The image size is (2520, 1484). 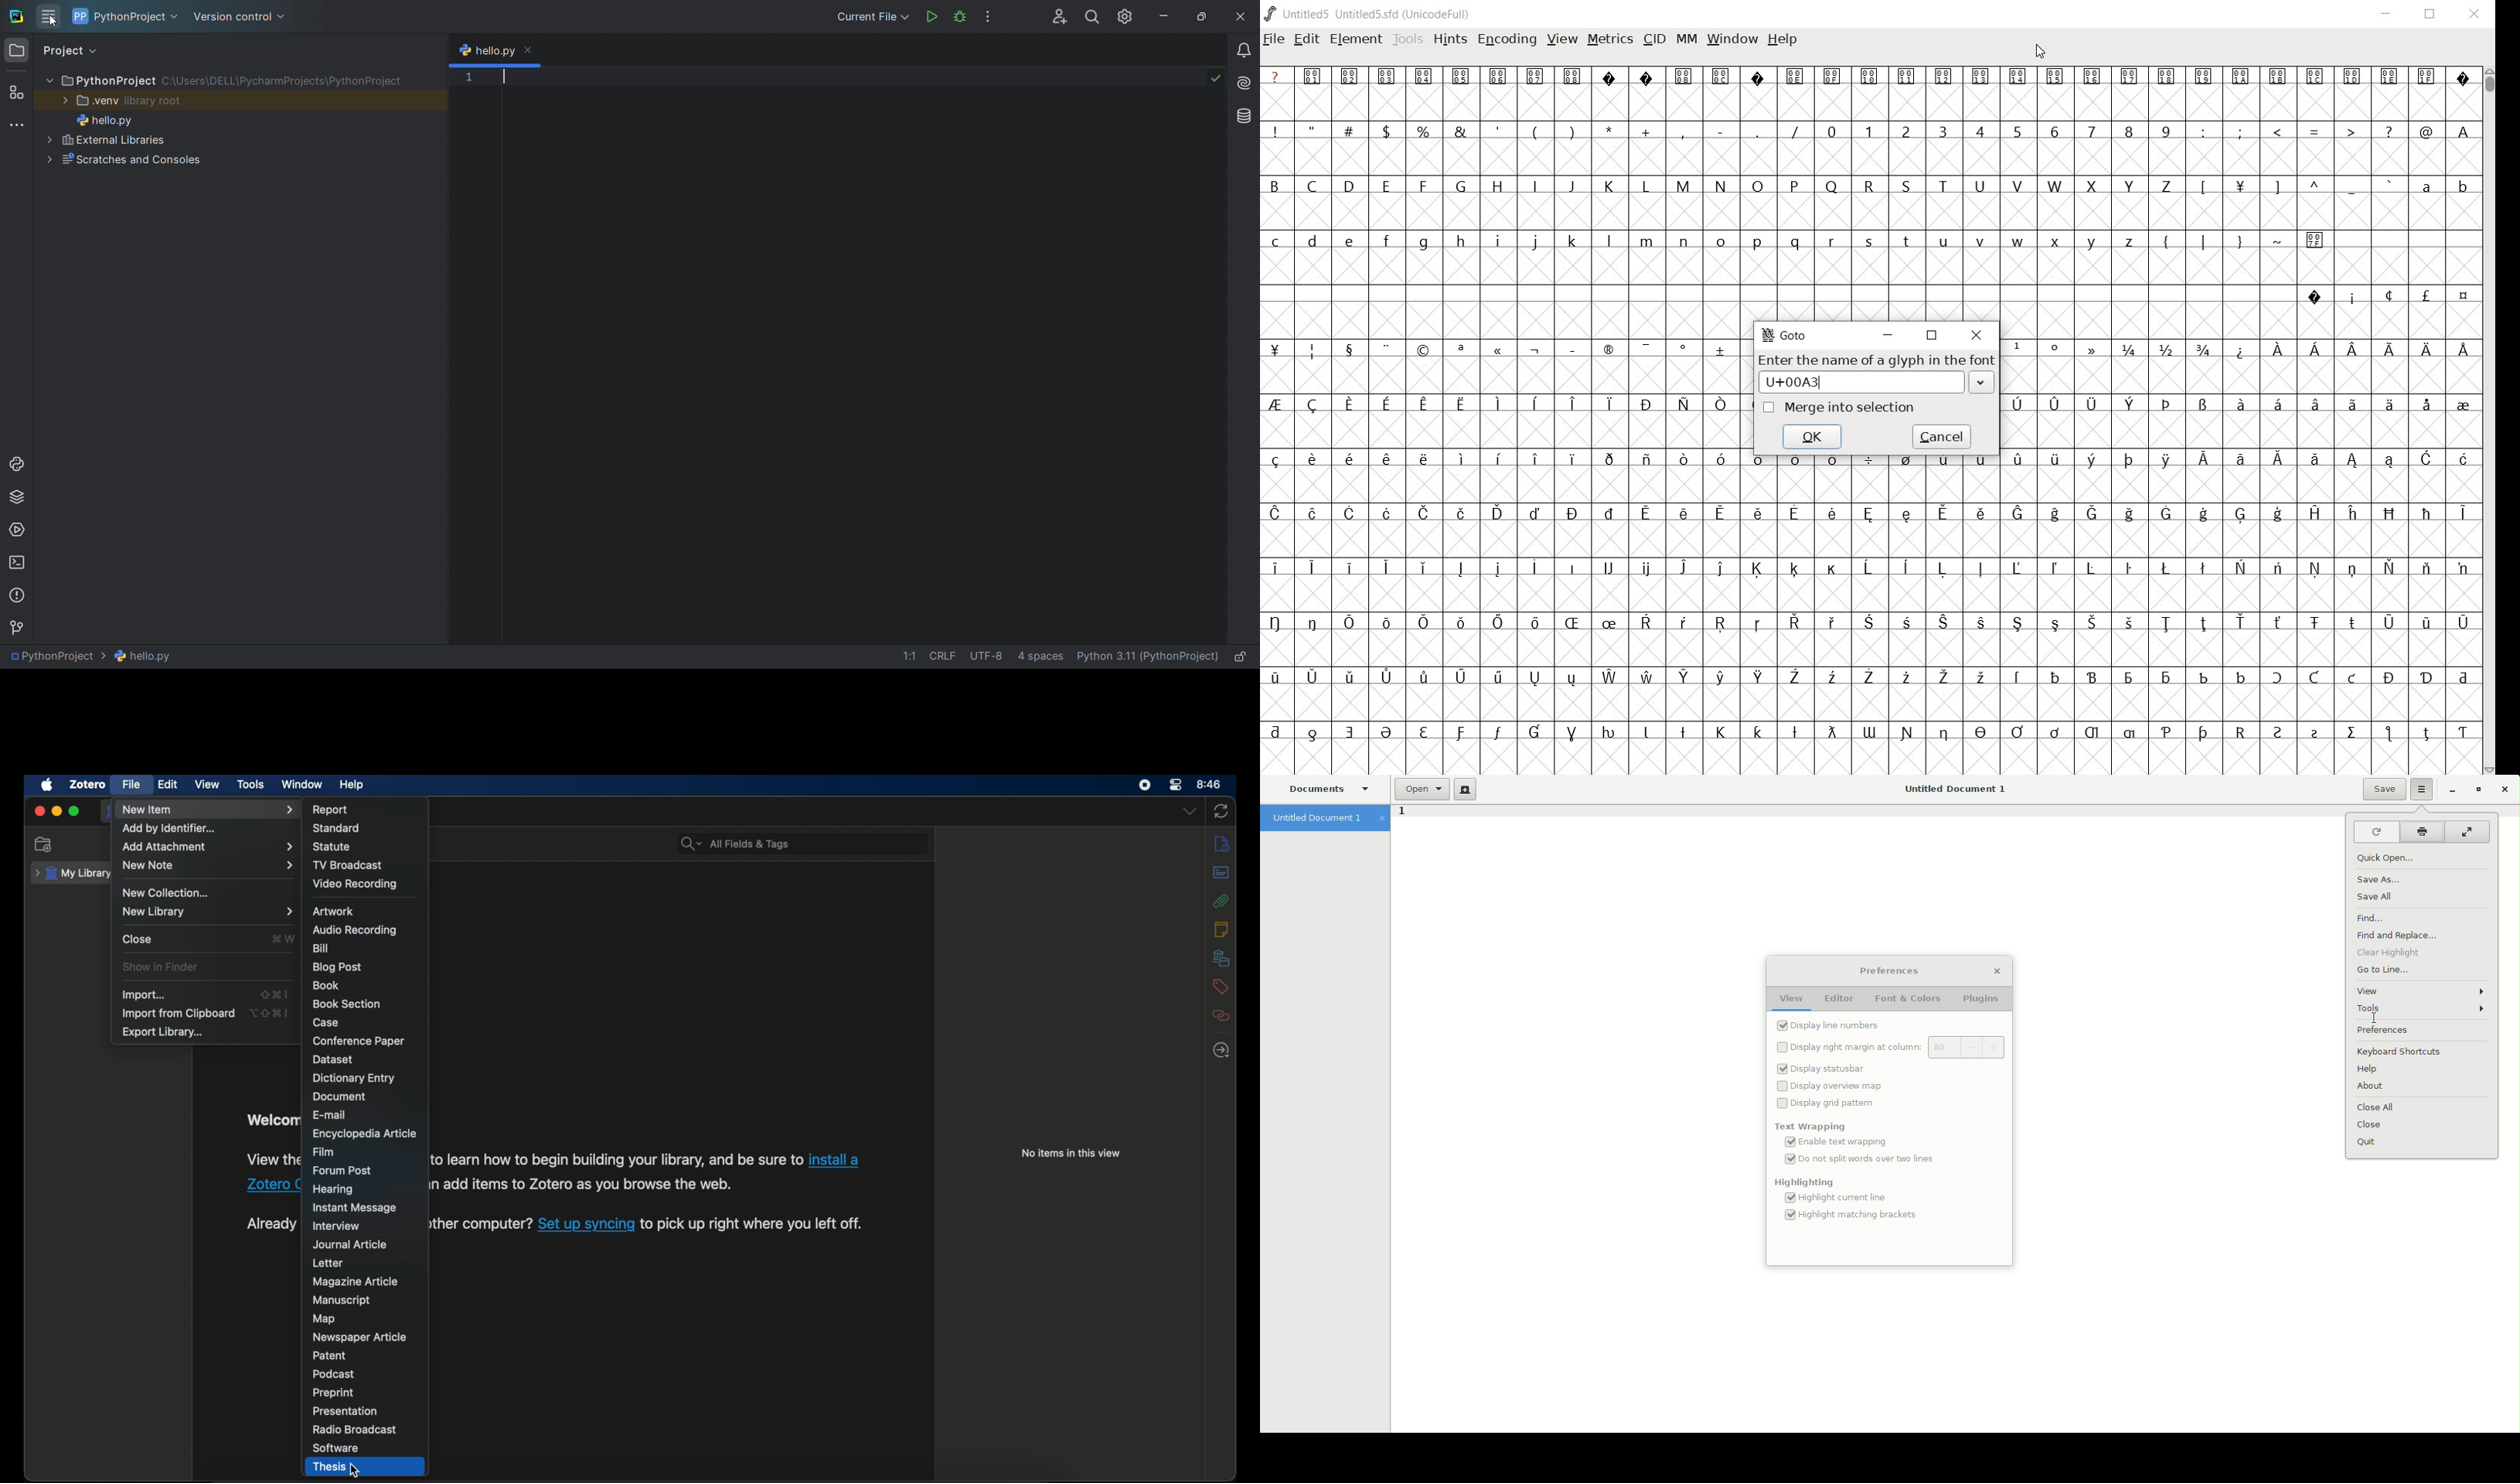 What do you see at coordinates (2313, 187) in the screenshot?
I see `^` at bounding box center [2313, 187].